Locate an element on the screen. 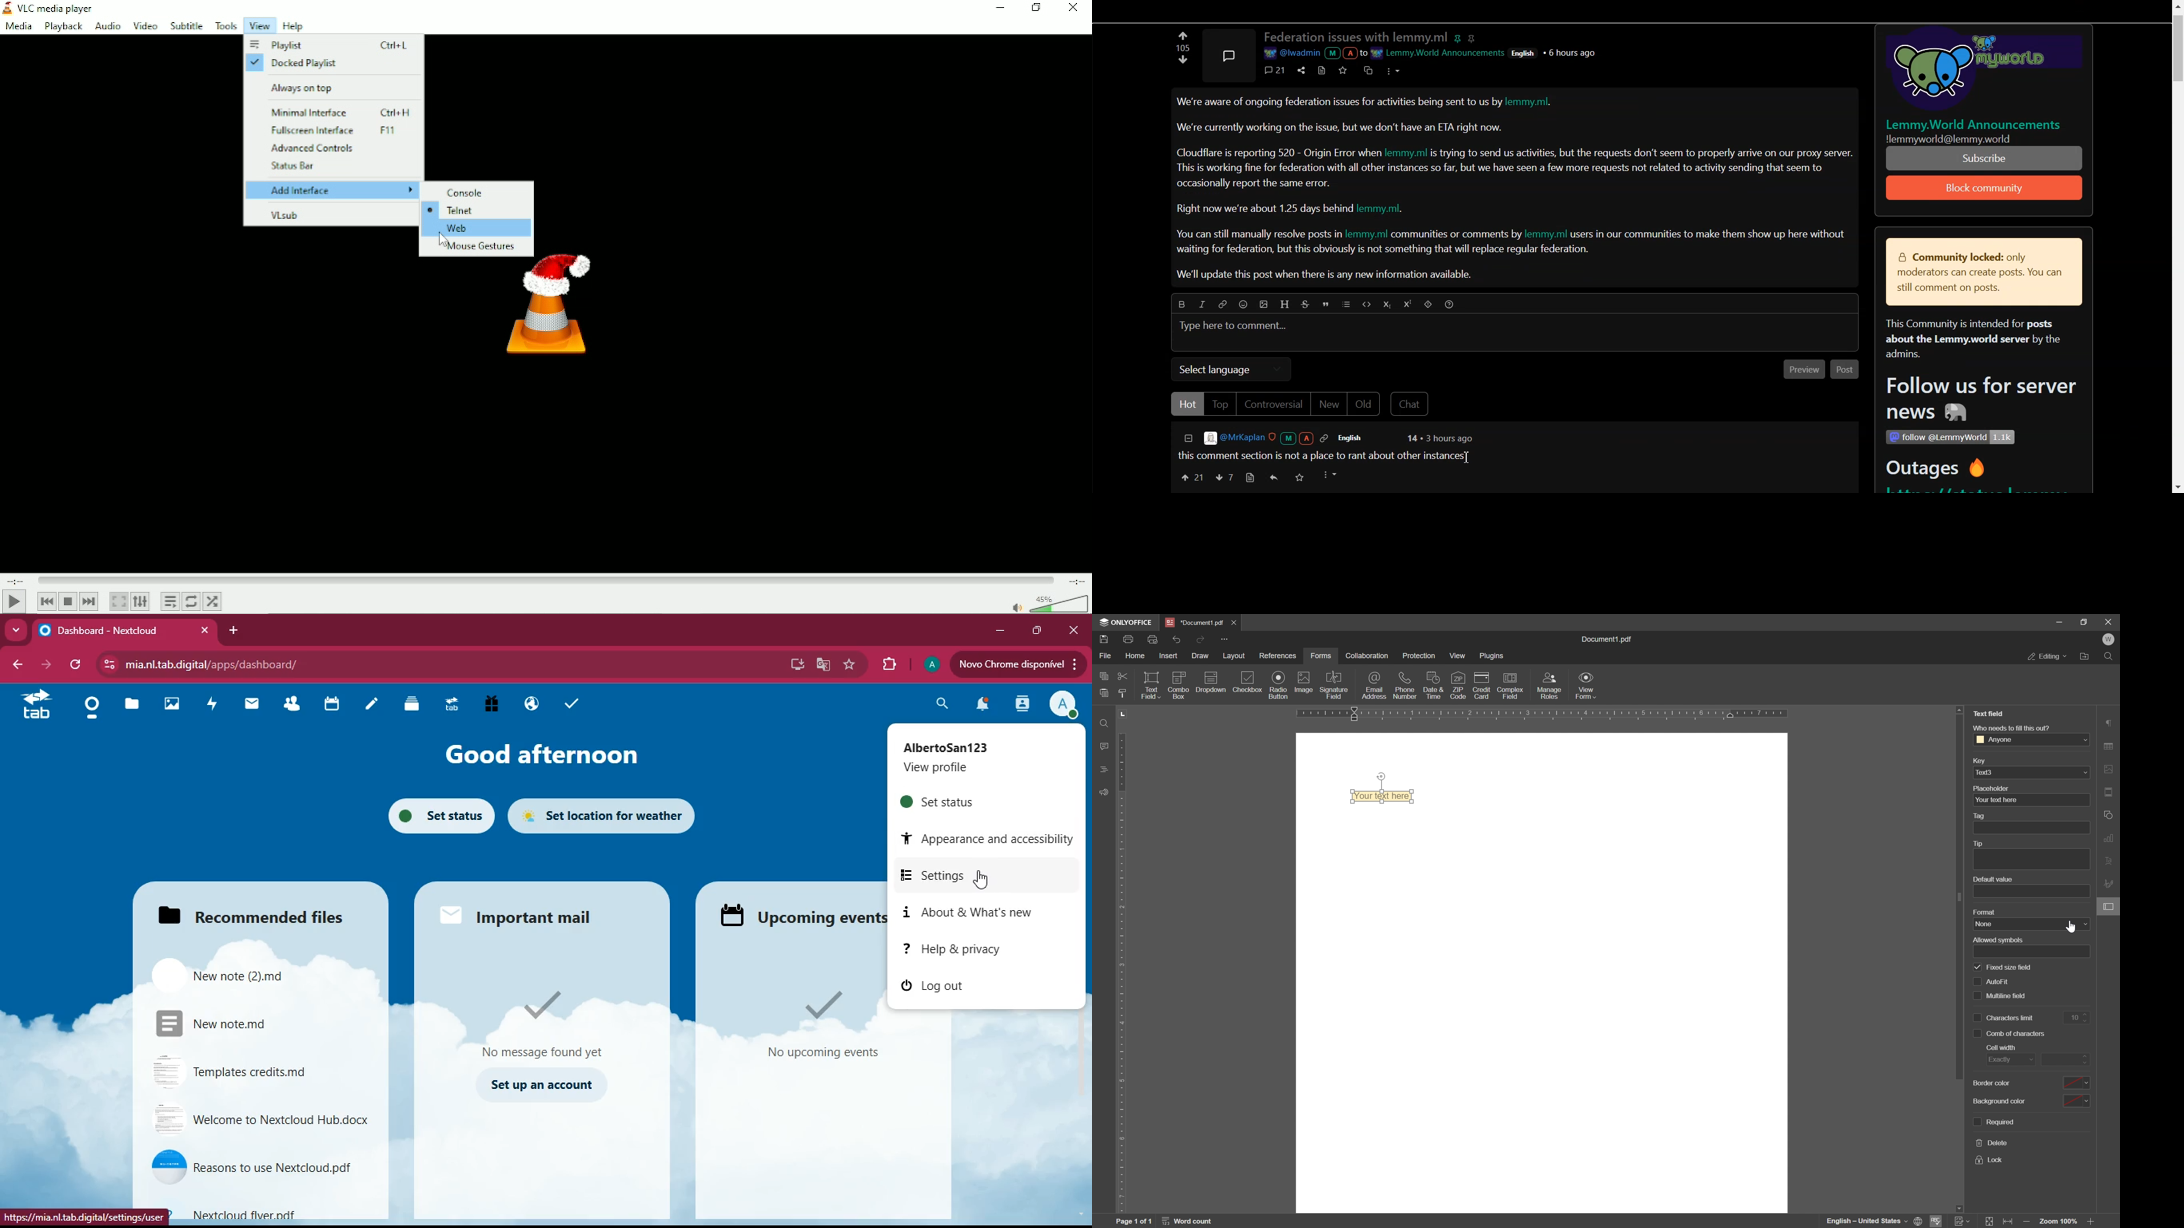 This screenshot has height=1232, width=2184. home is located at coordinates (1138, 657).